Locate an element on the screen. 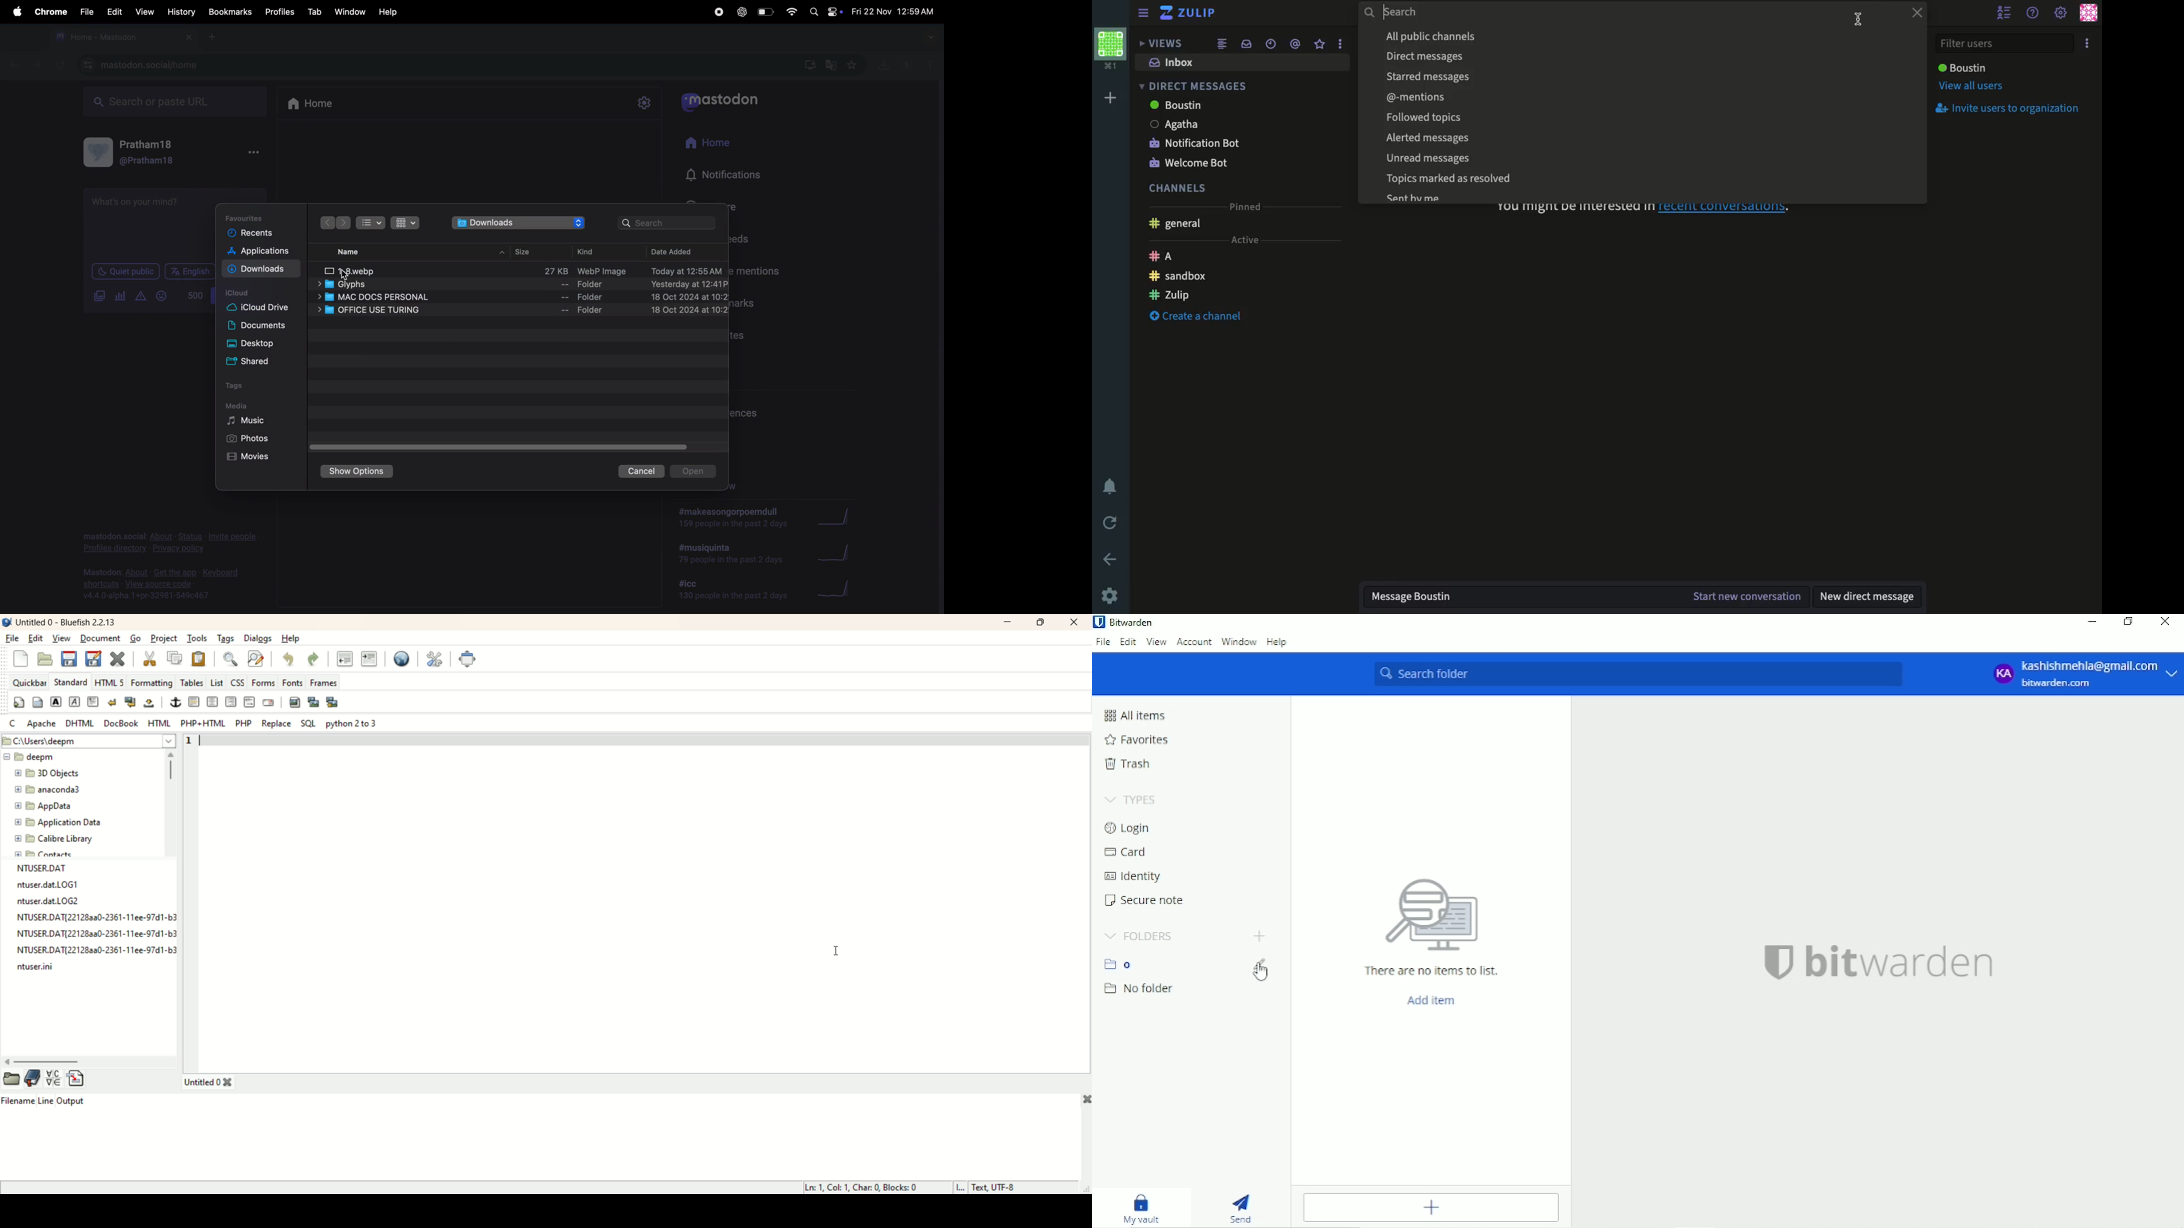 The image size is (2184, 1232). insert file is located at coordinates (77, 1078).